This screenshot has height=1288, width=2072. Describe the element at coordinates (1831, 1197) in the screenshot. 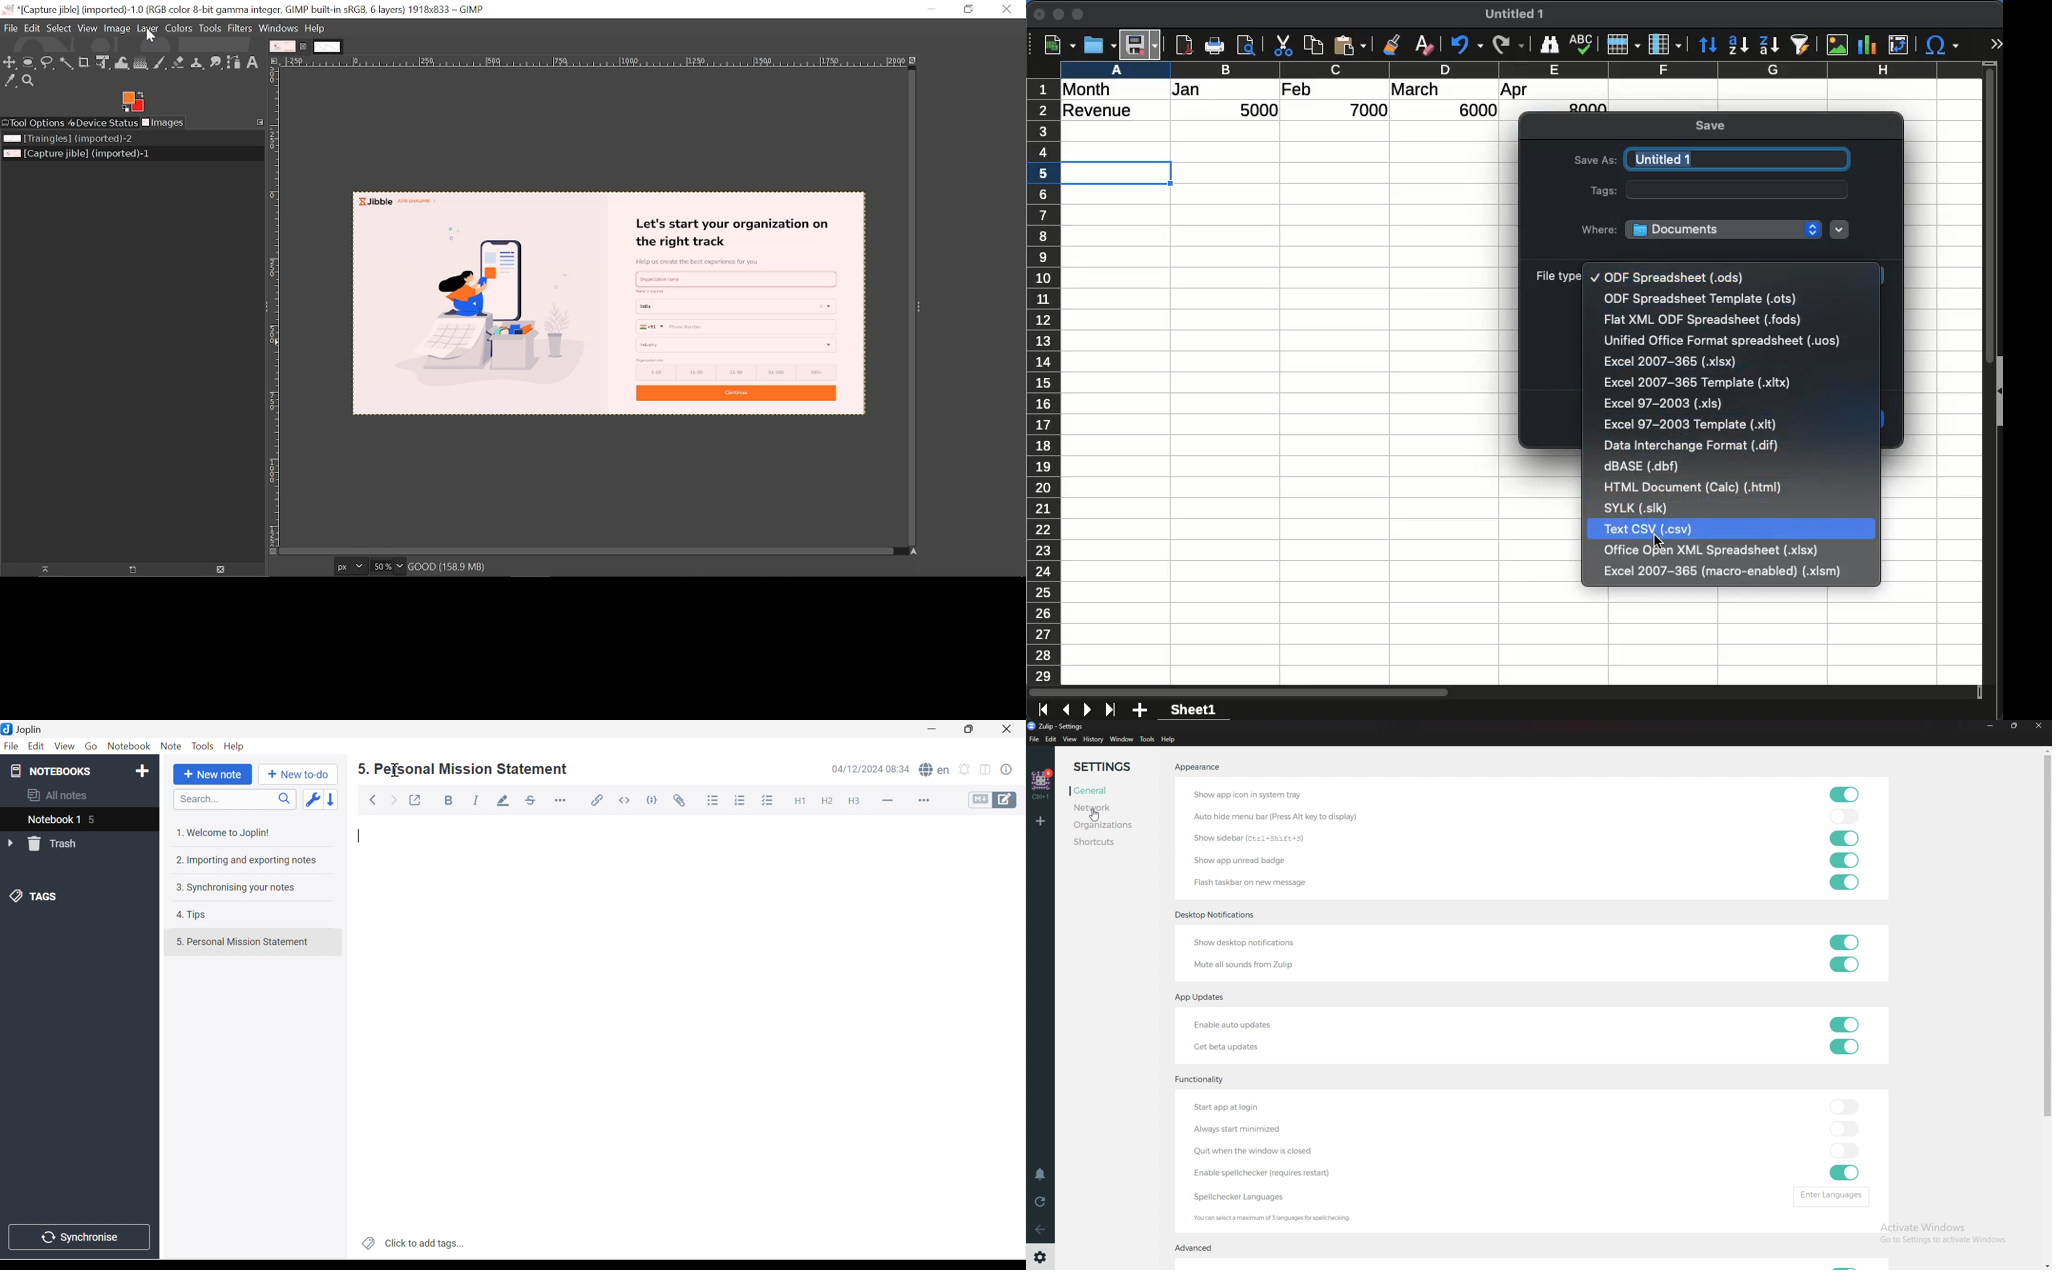

I see `Enter languages` at that location.